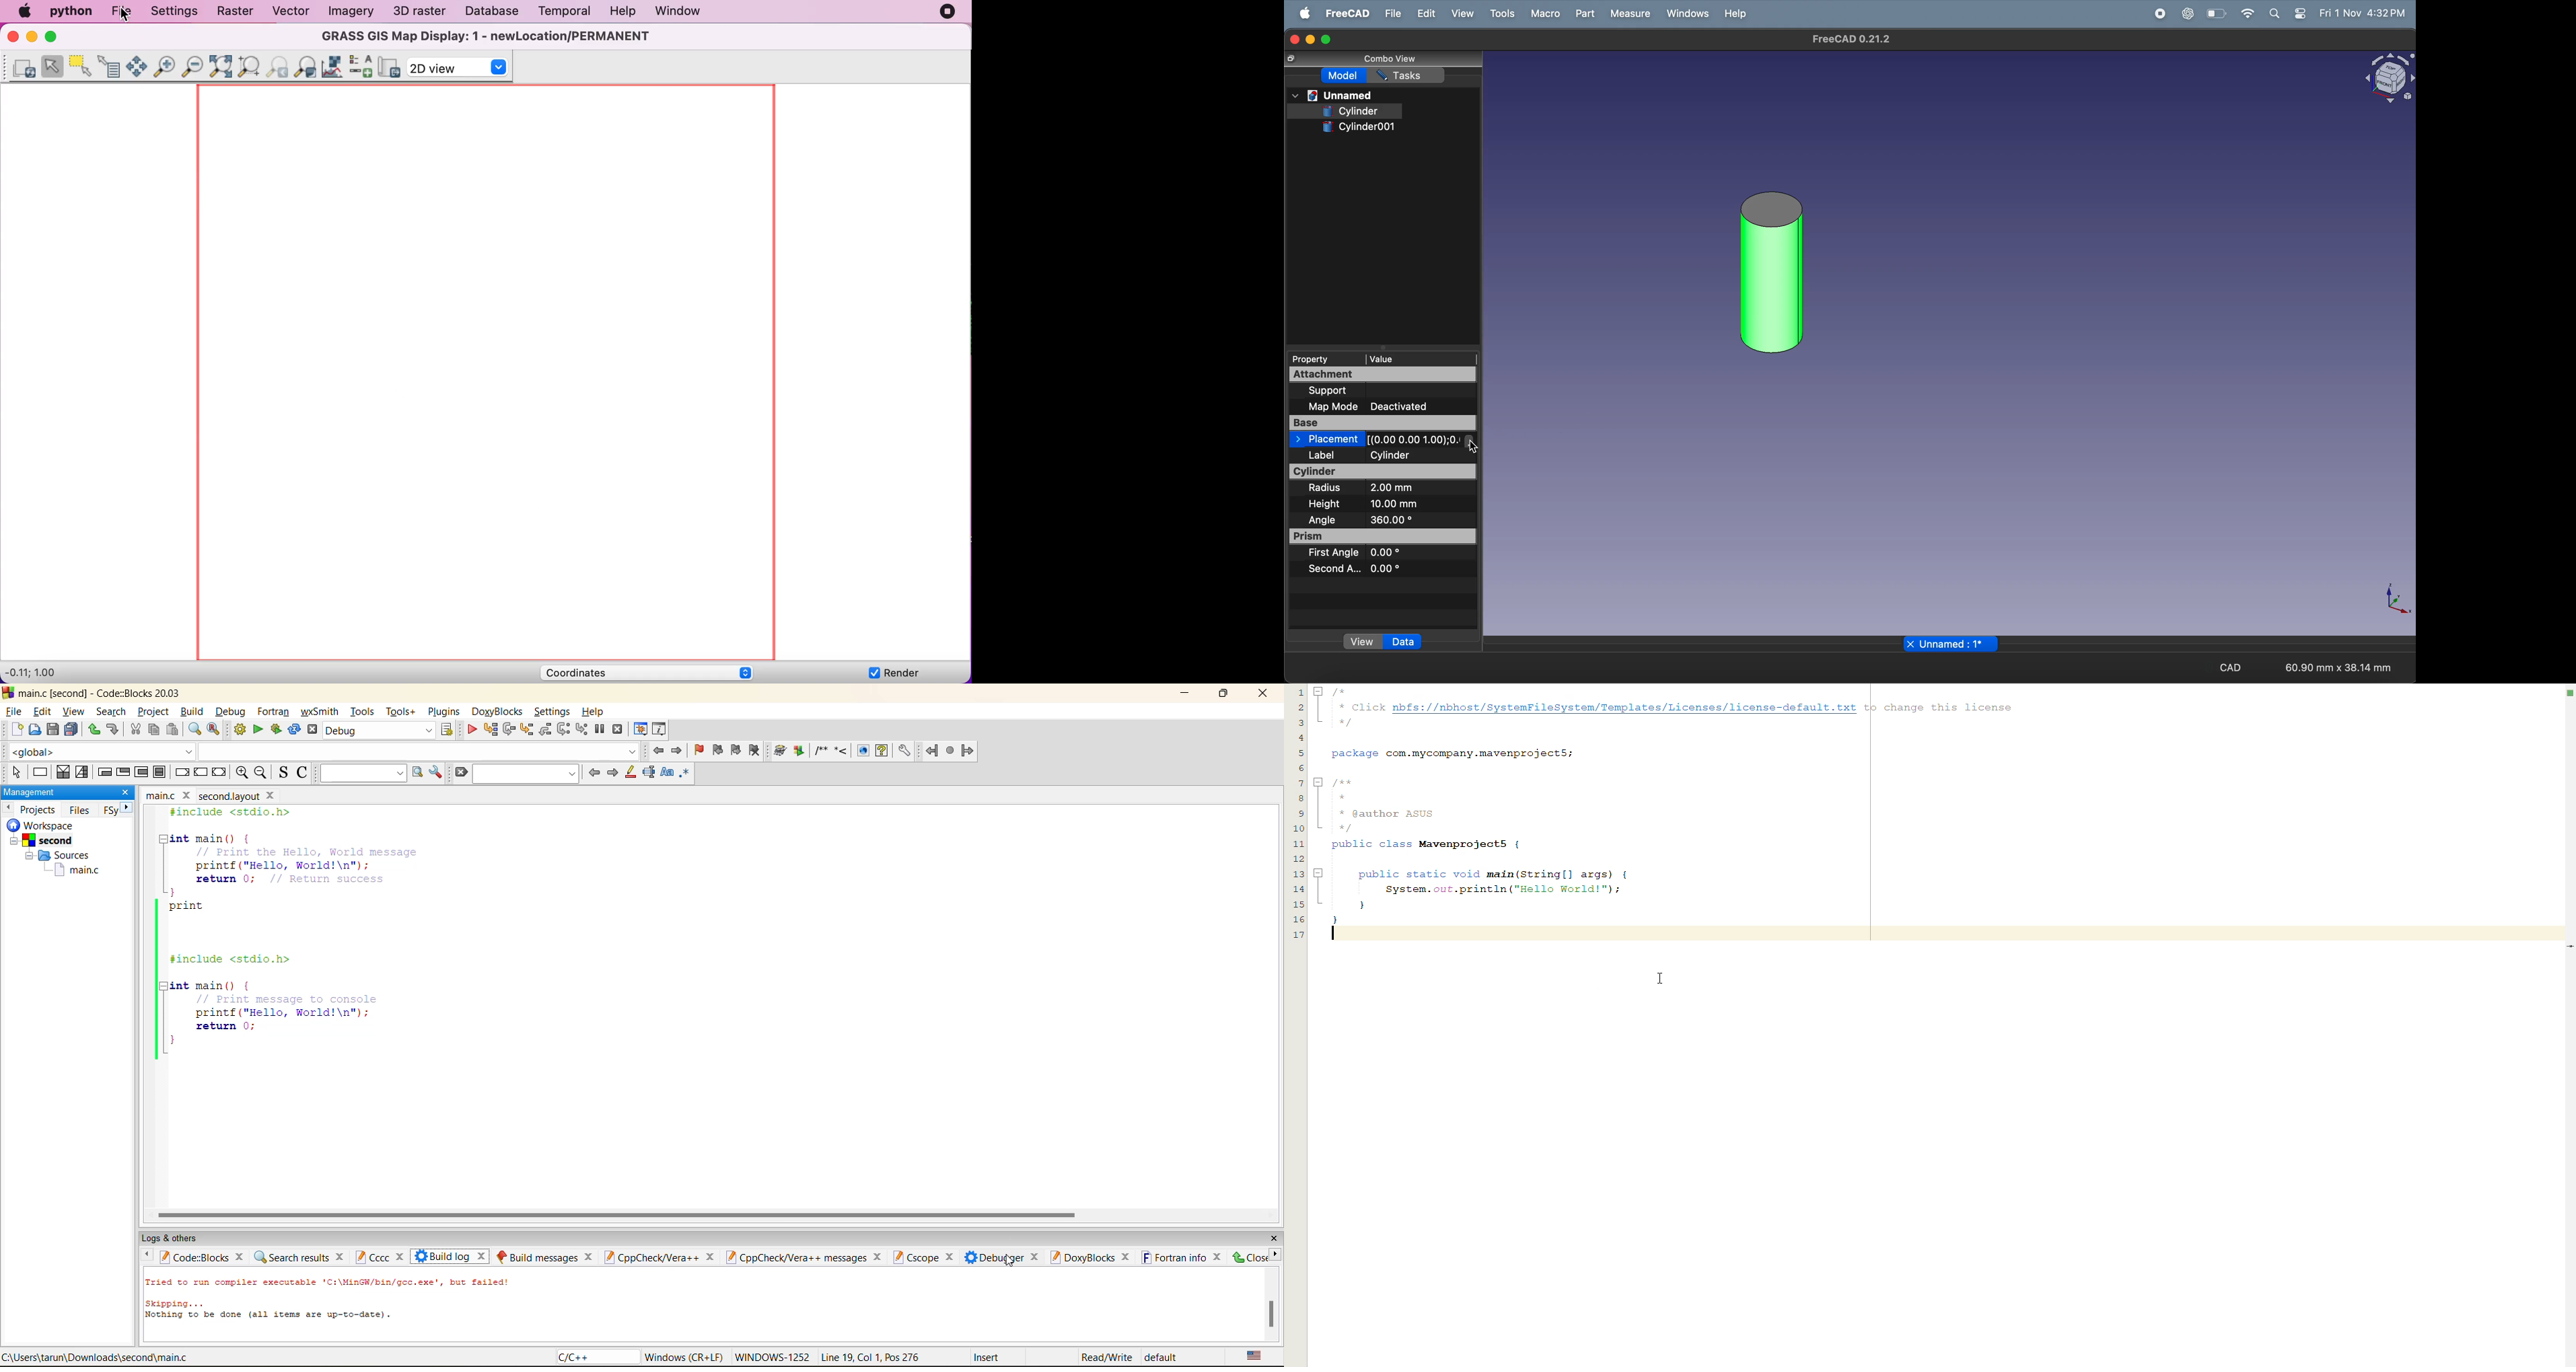 The image size is (2576, 1372). I want to click on cylinder001, so click(1363, 128).